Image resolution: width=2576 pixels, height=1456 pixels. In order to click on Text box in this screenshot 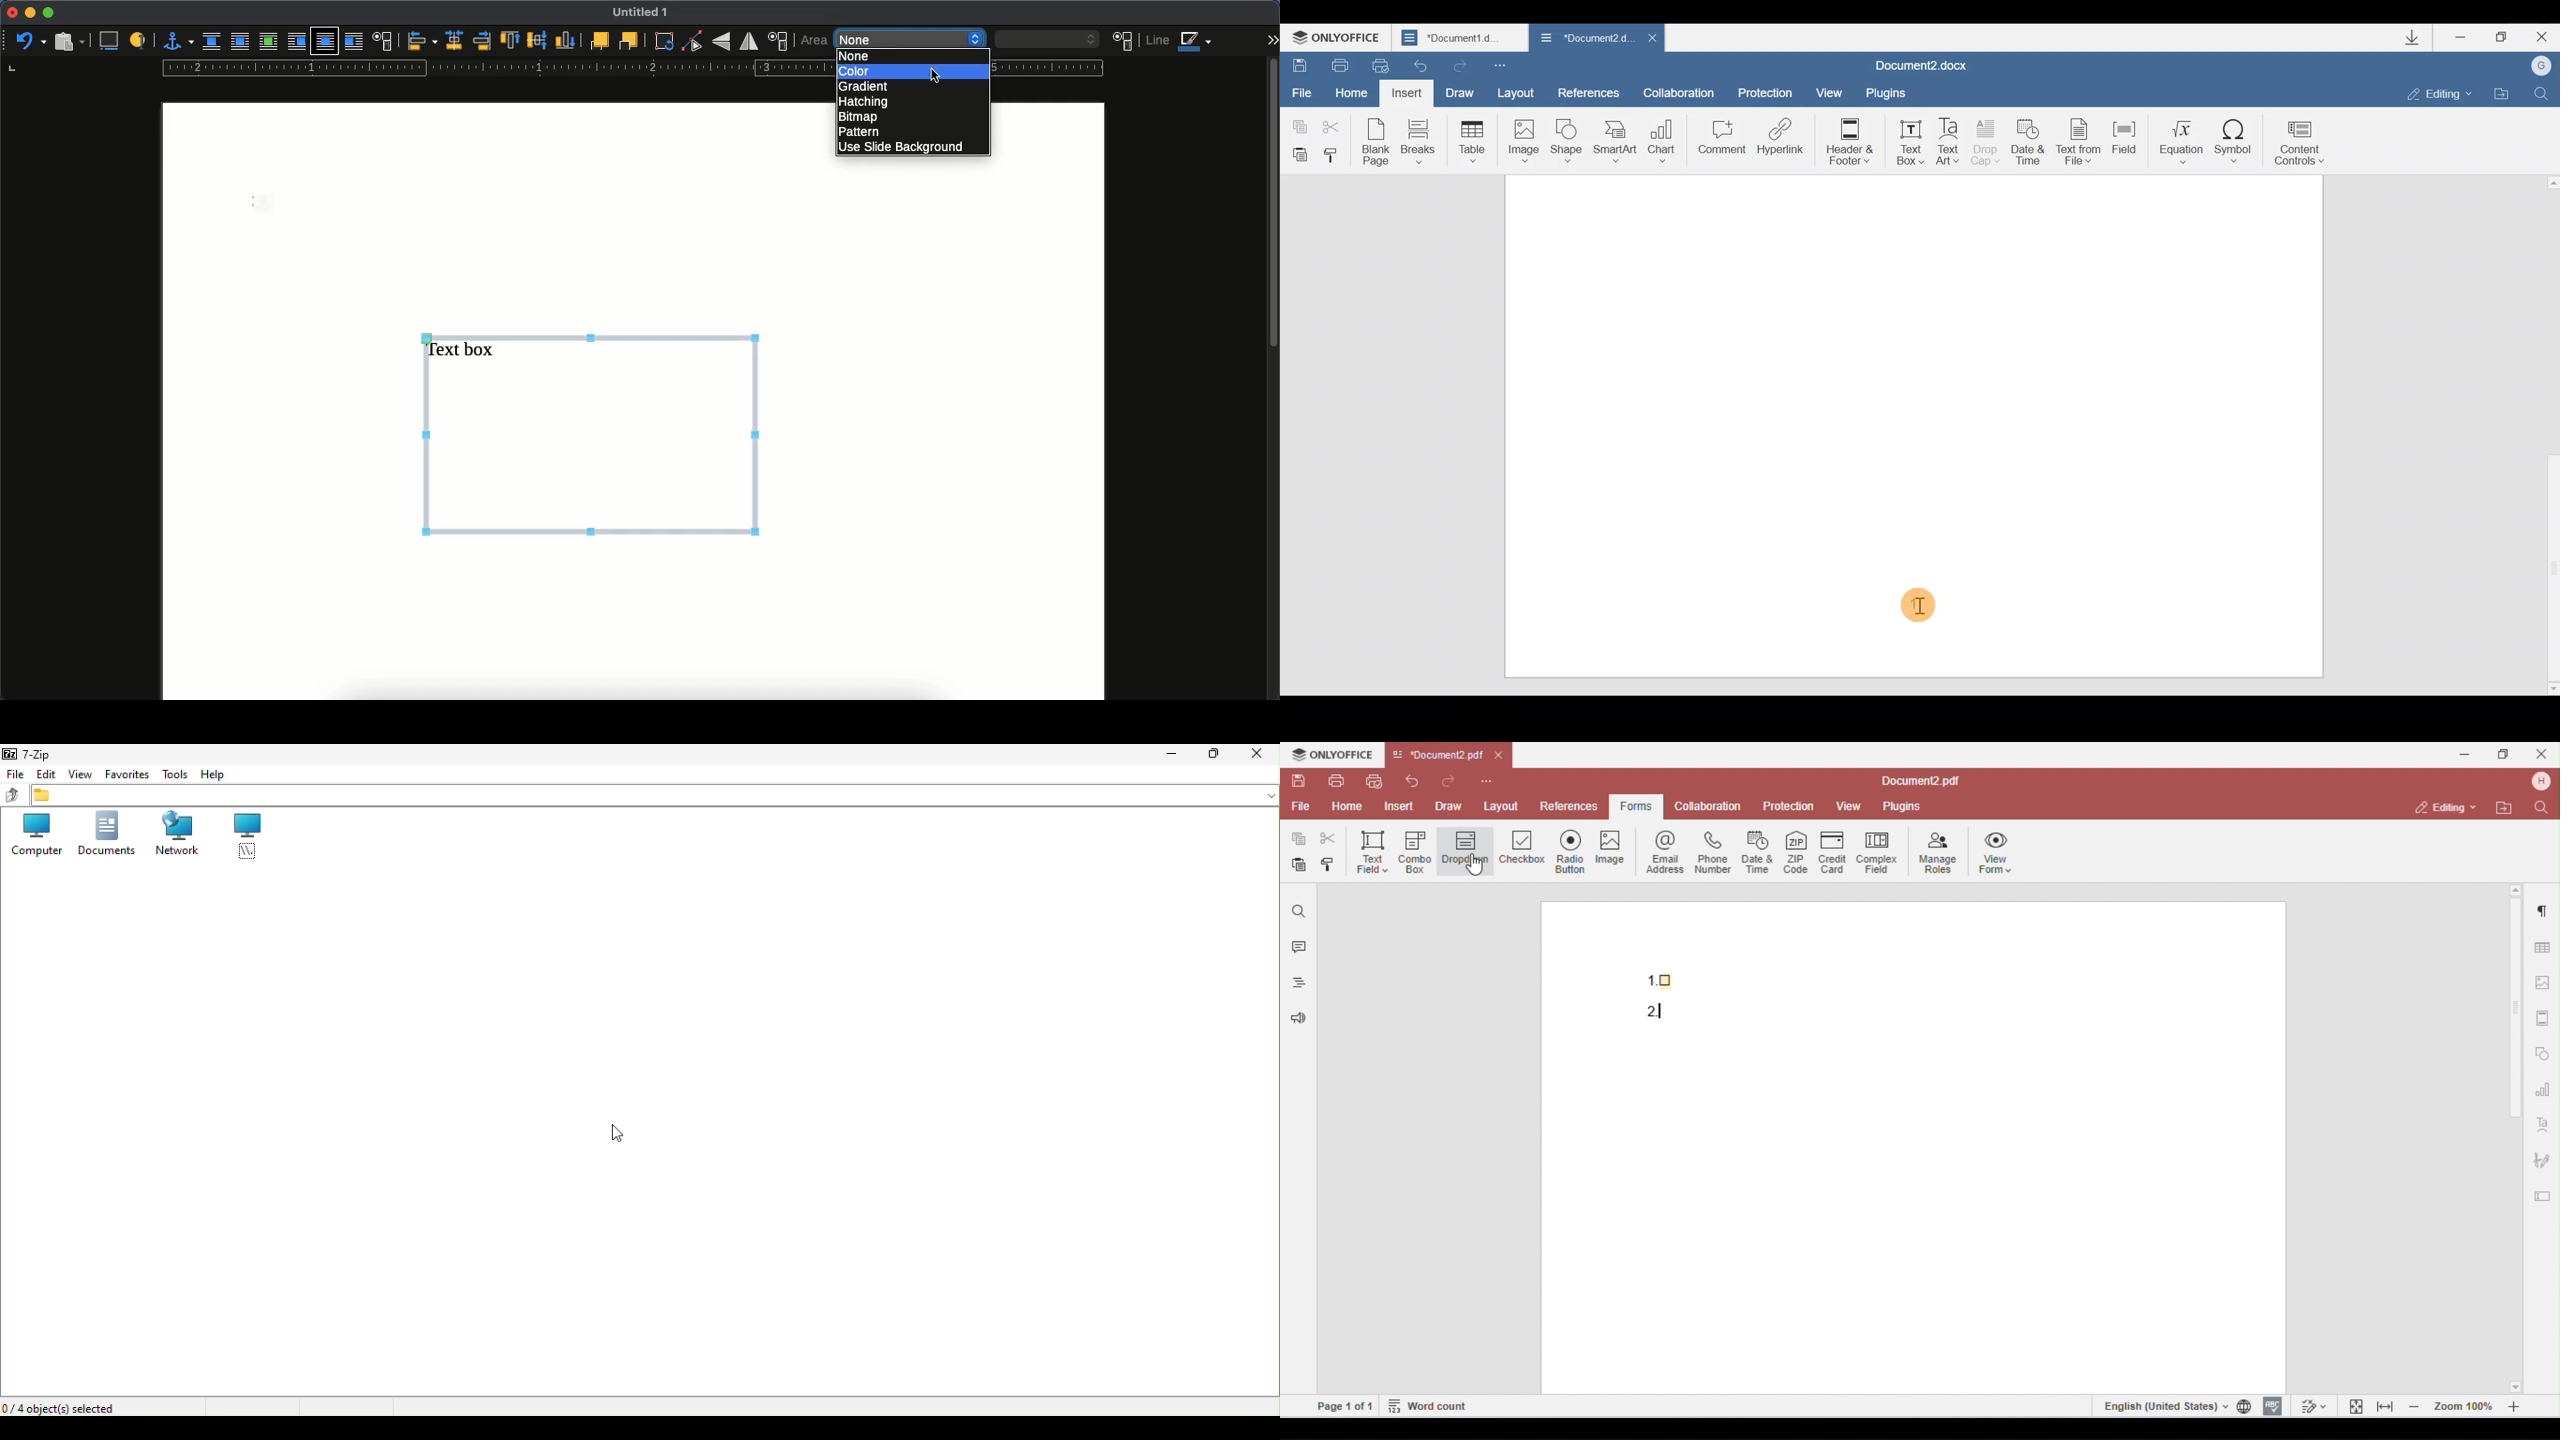, I will do `click(1907, 140)`.